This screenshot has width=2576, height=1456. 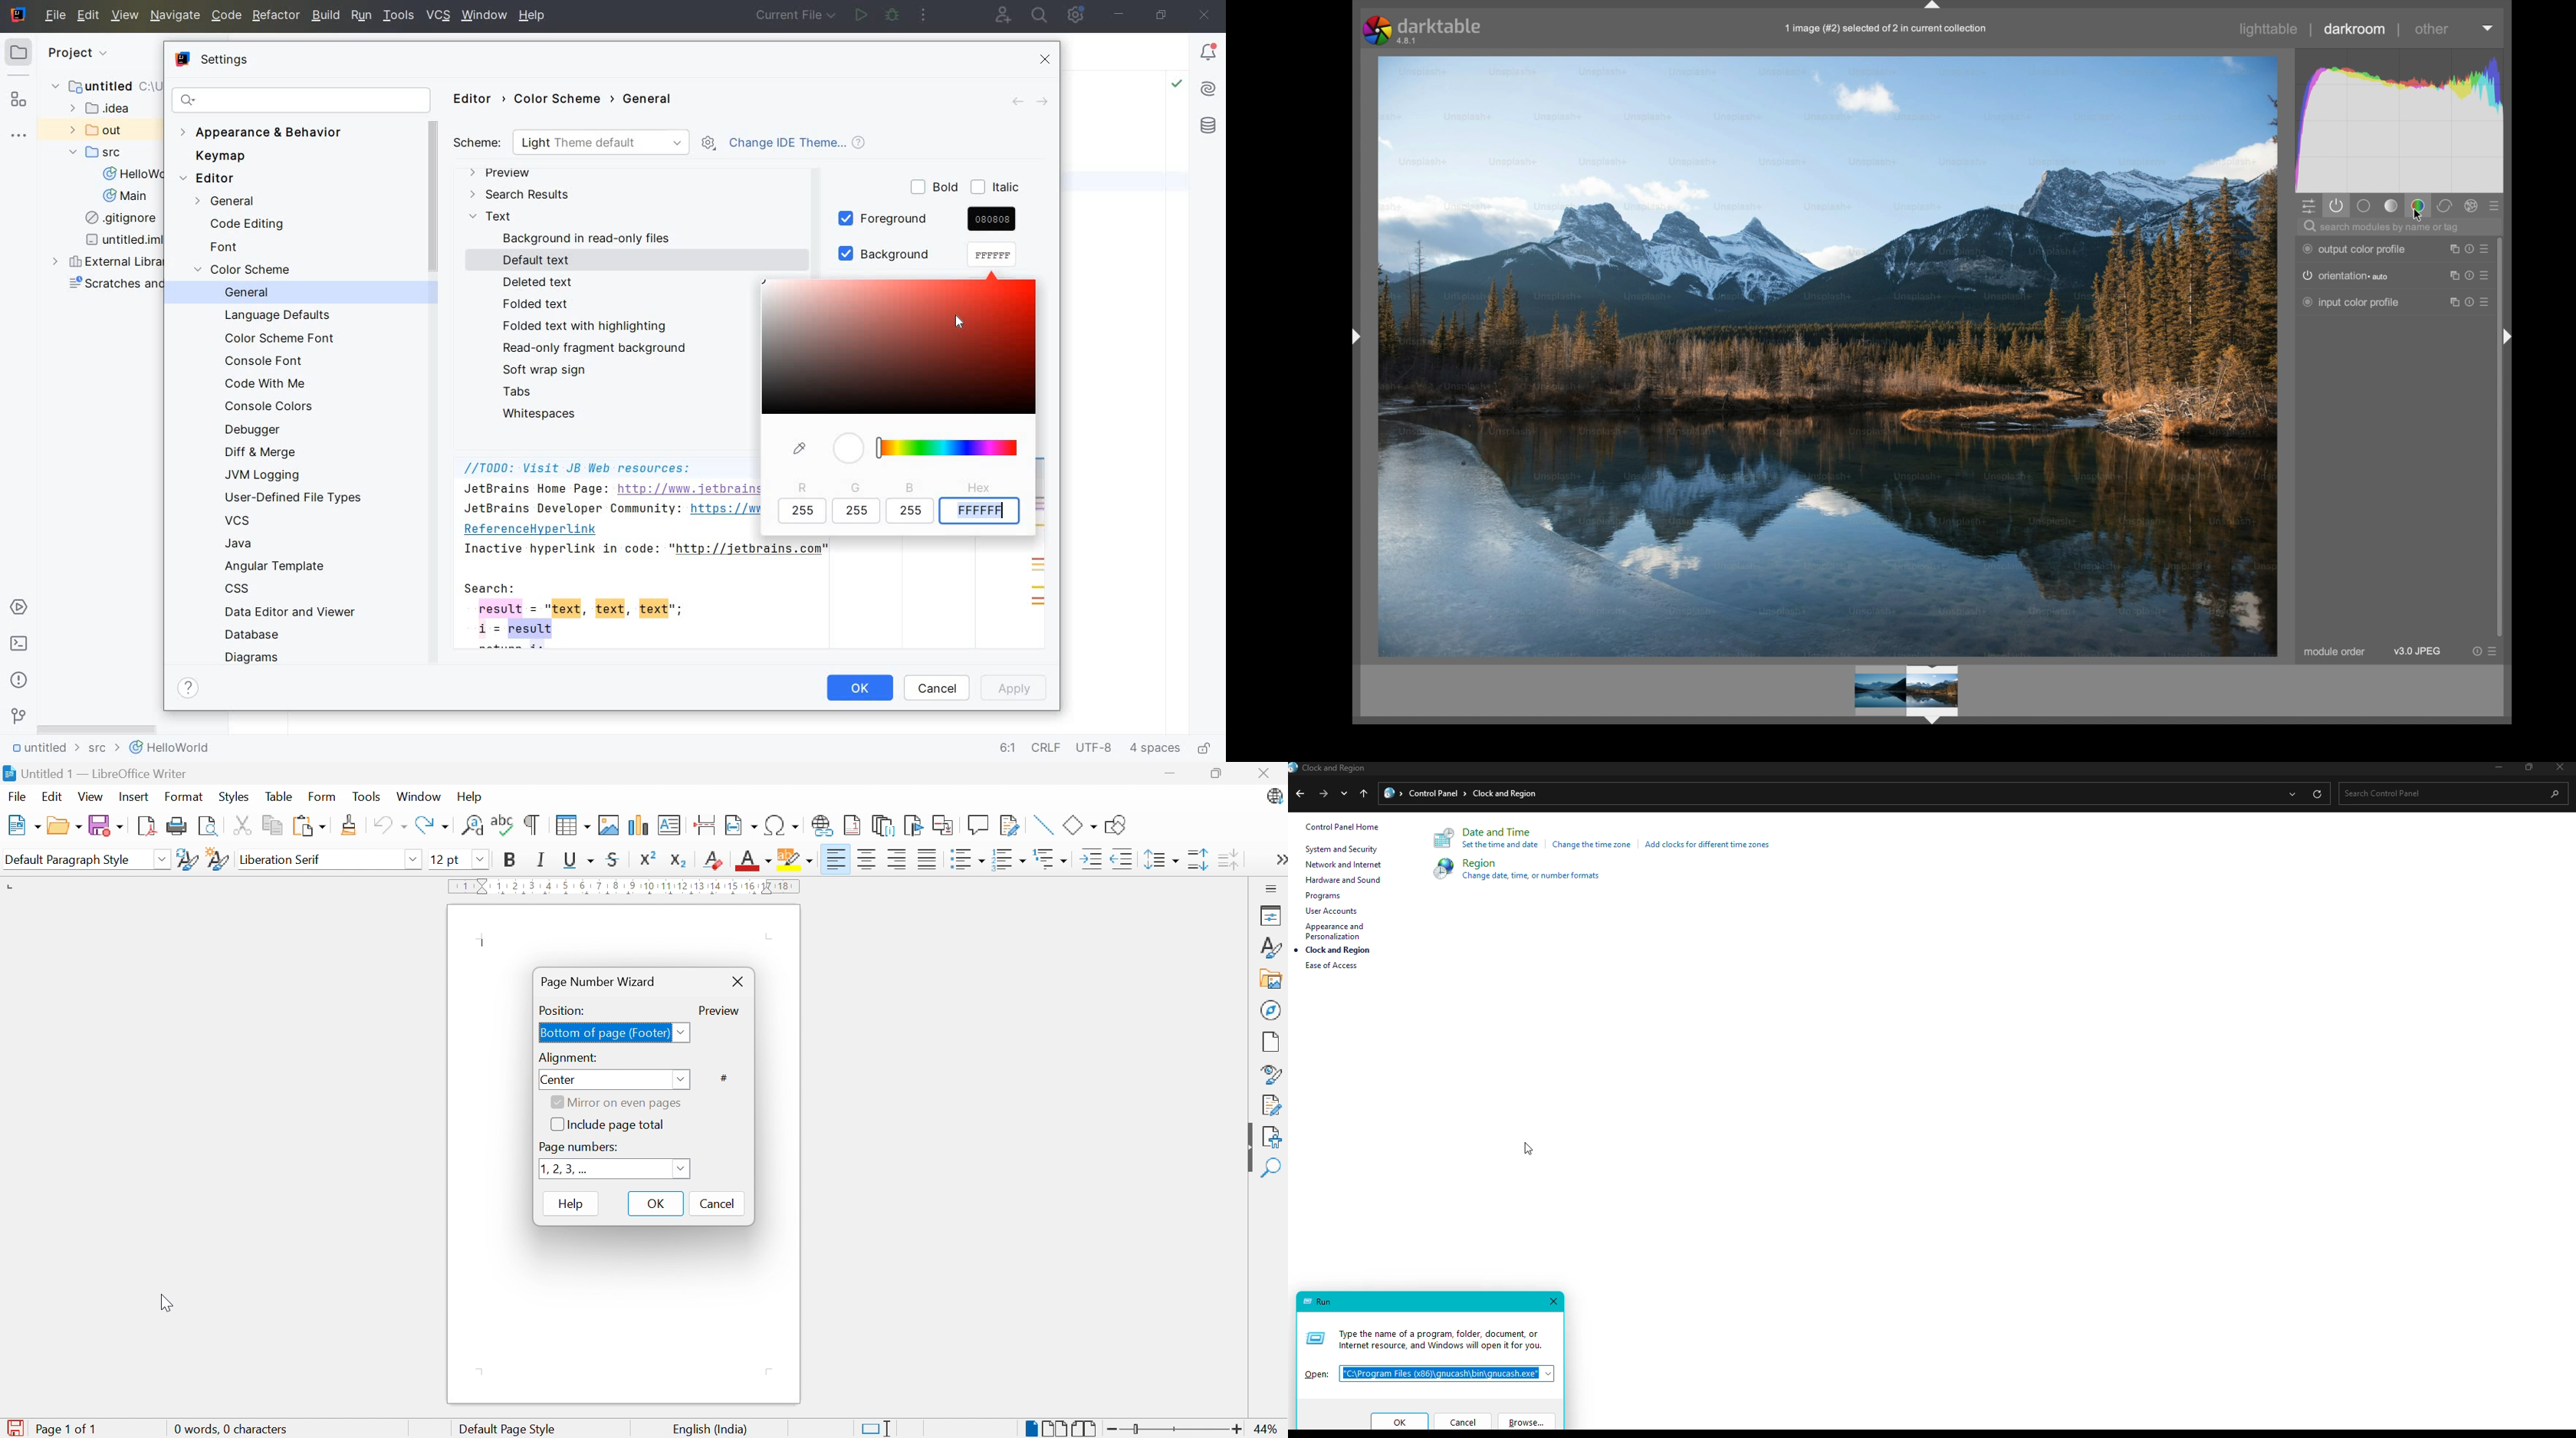 I want to click on COLOR SCHEME FONT, so click(x=279, y=339).